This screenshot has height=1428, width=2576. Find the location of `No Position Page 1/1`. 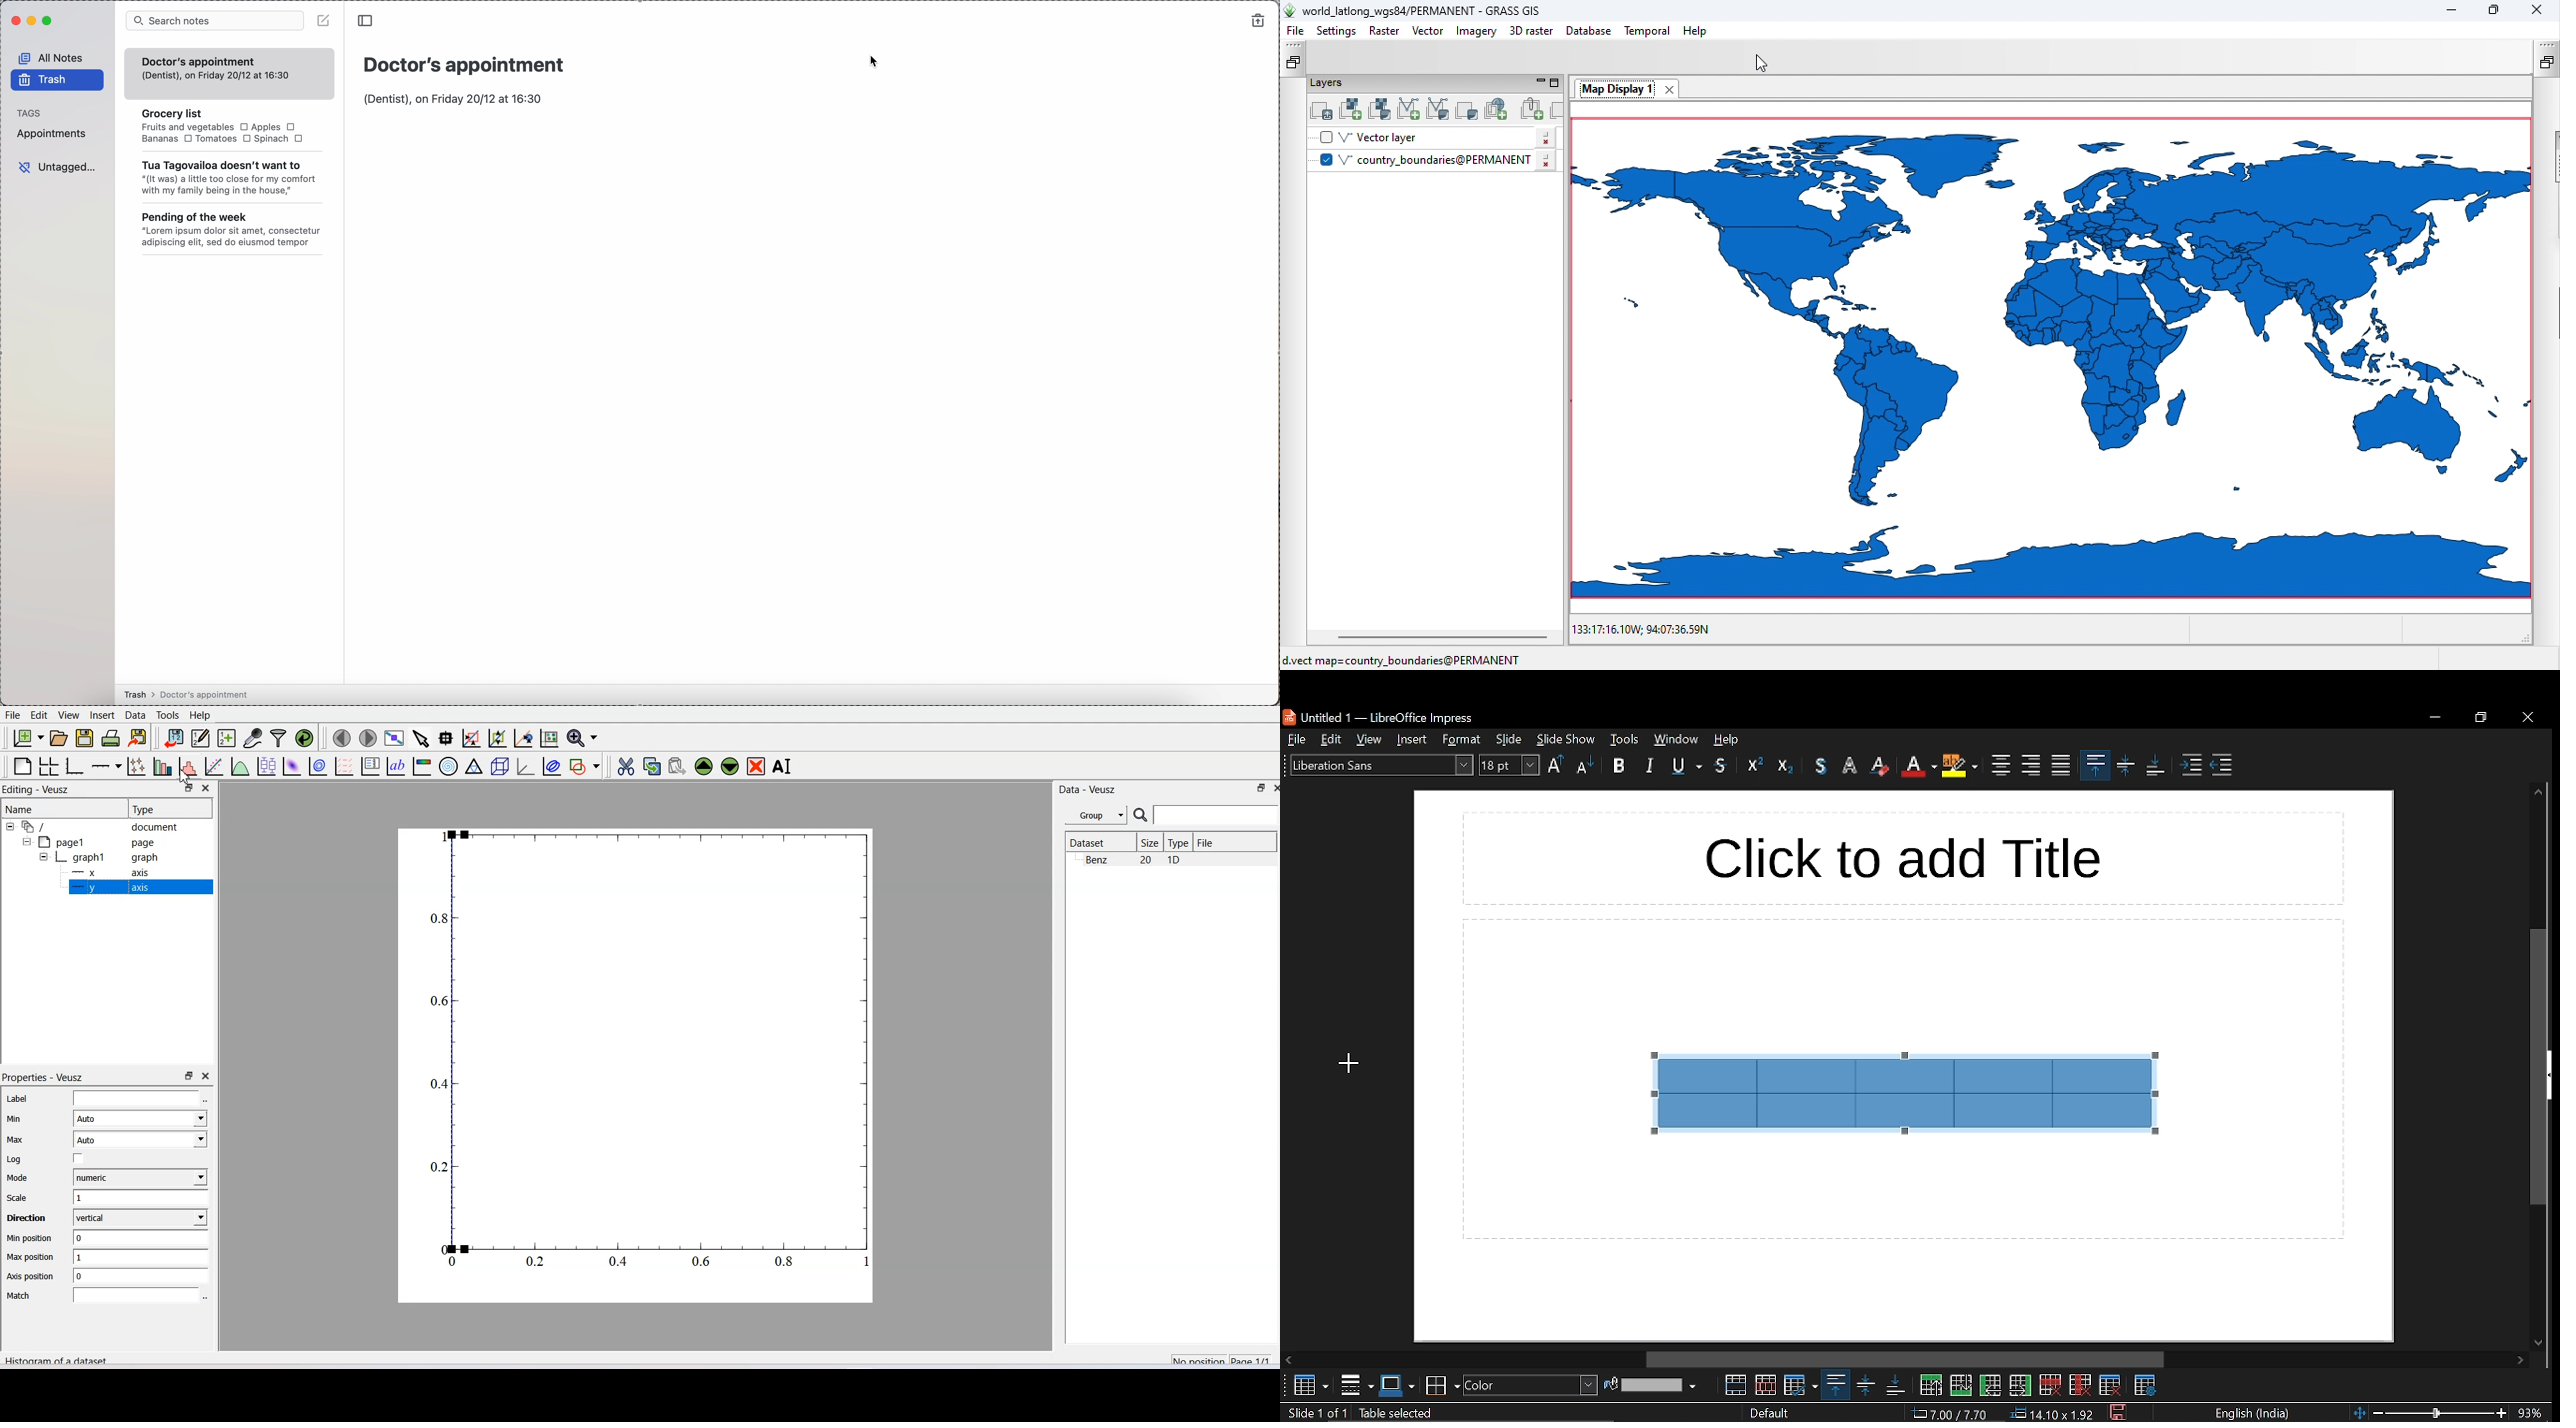

No Position Page 1/1 is located at coordinates (1220, 1359).